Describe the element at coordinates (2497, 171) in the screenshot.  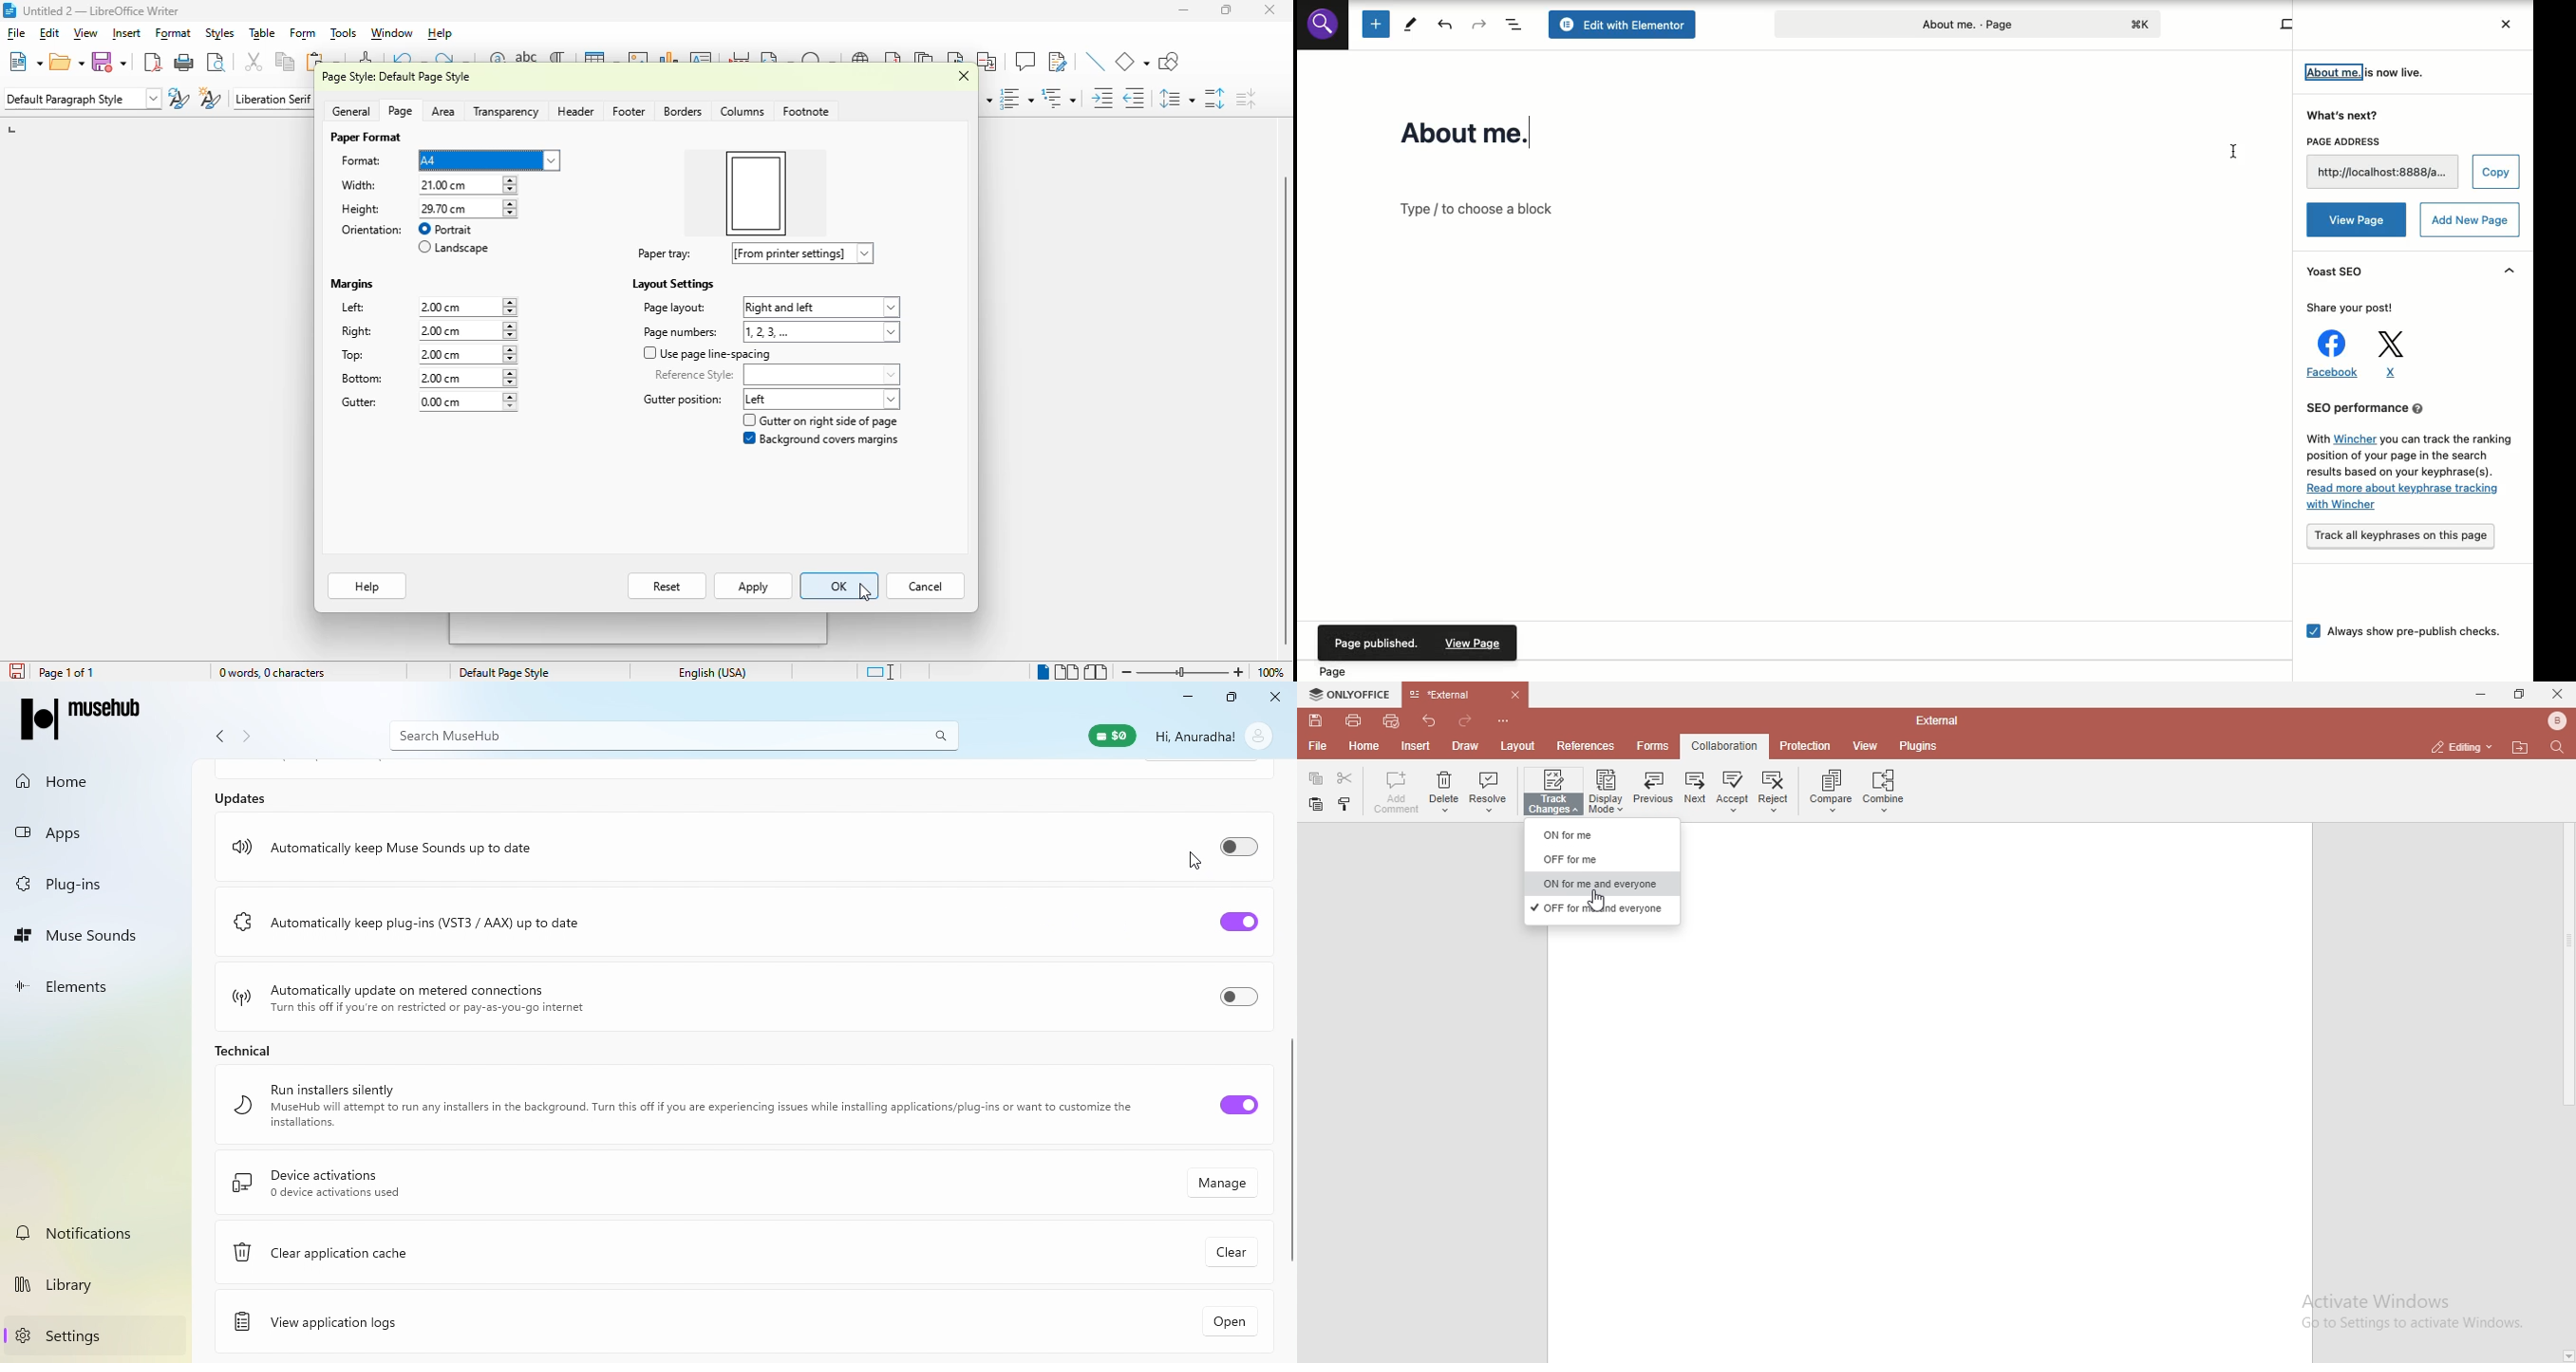
I see `Copy` at that location.